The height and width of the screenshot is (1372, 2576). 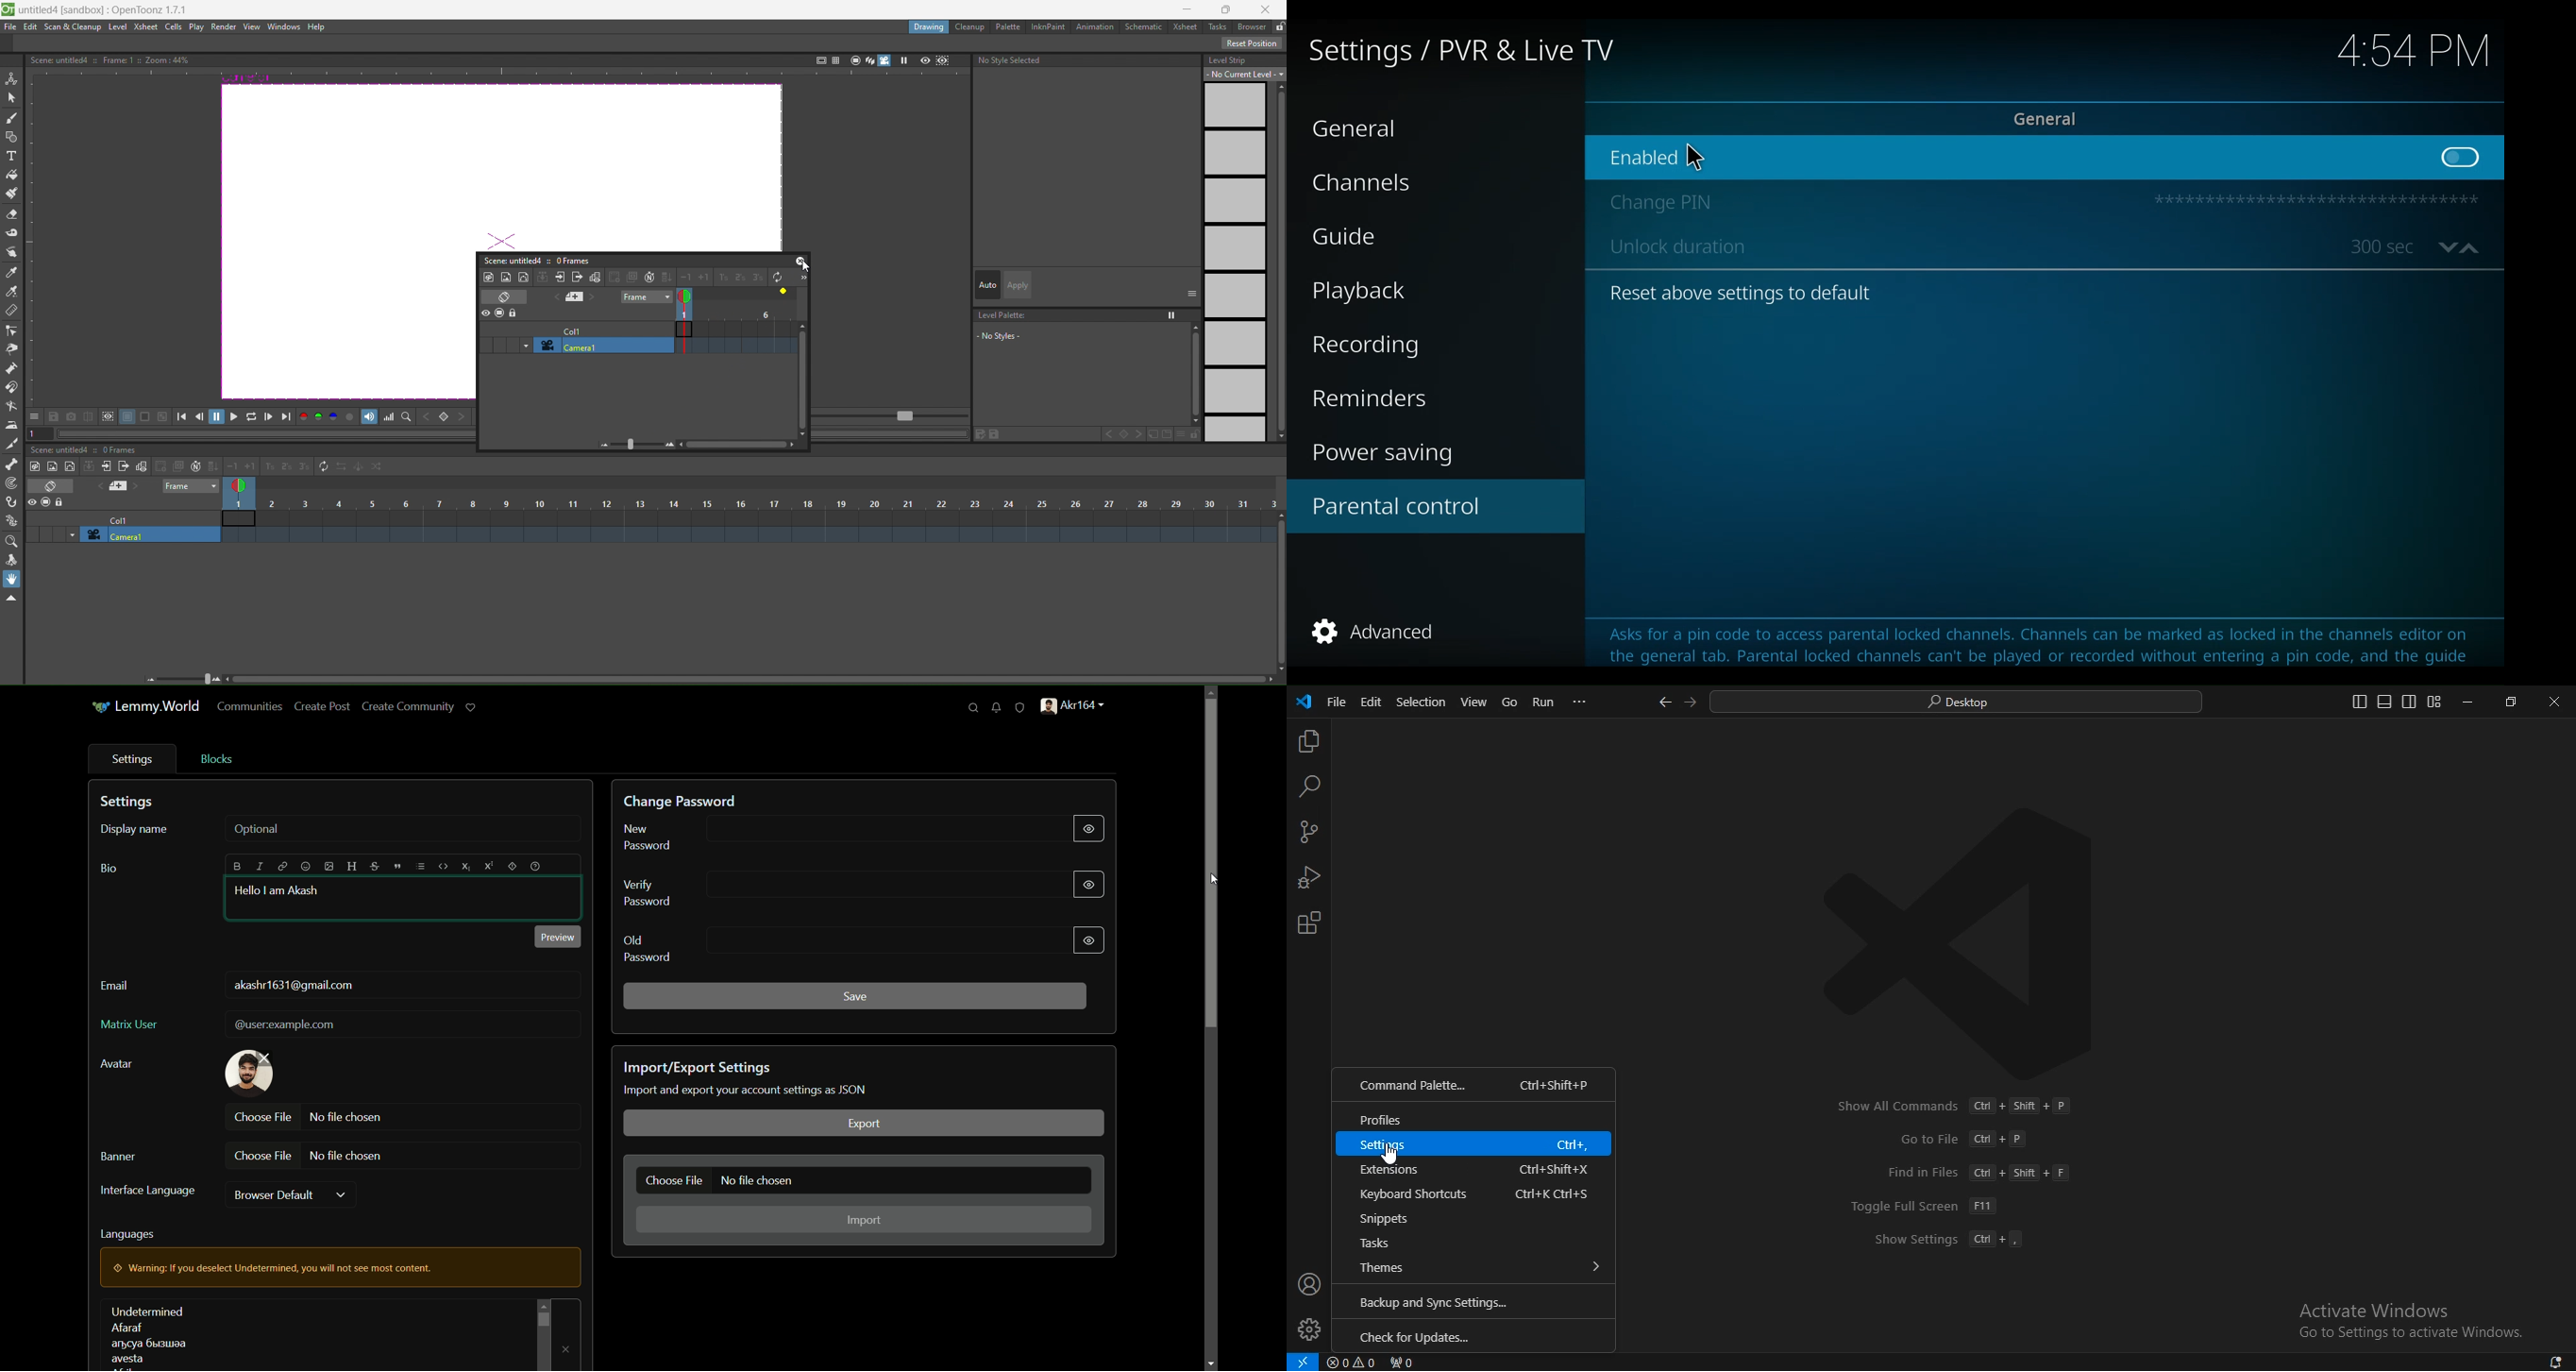 What do you see at coordinates (2408, 52) in the screenshot?
I see `time` at bounding box center [2408, 52].